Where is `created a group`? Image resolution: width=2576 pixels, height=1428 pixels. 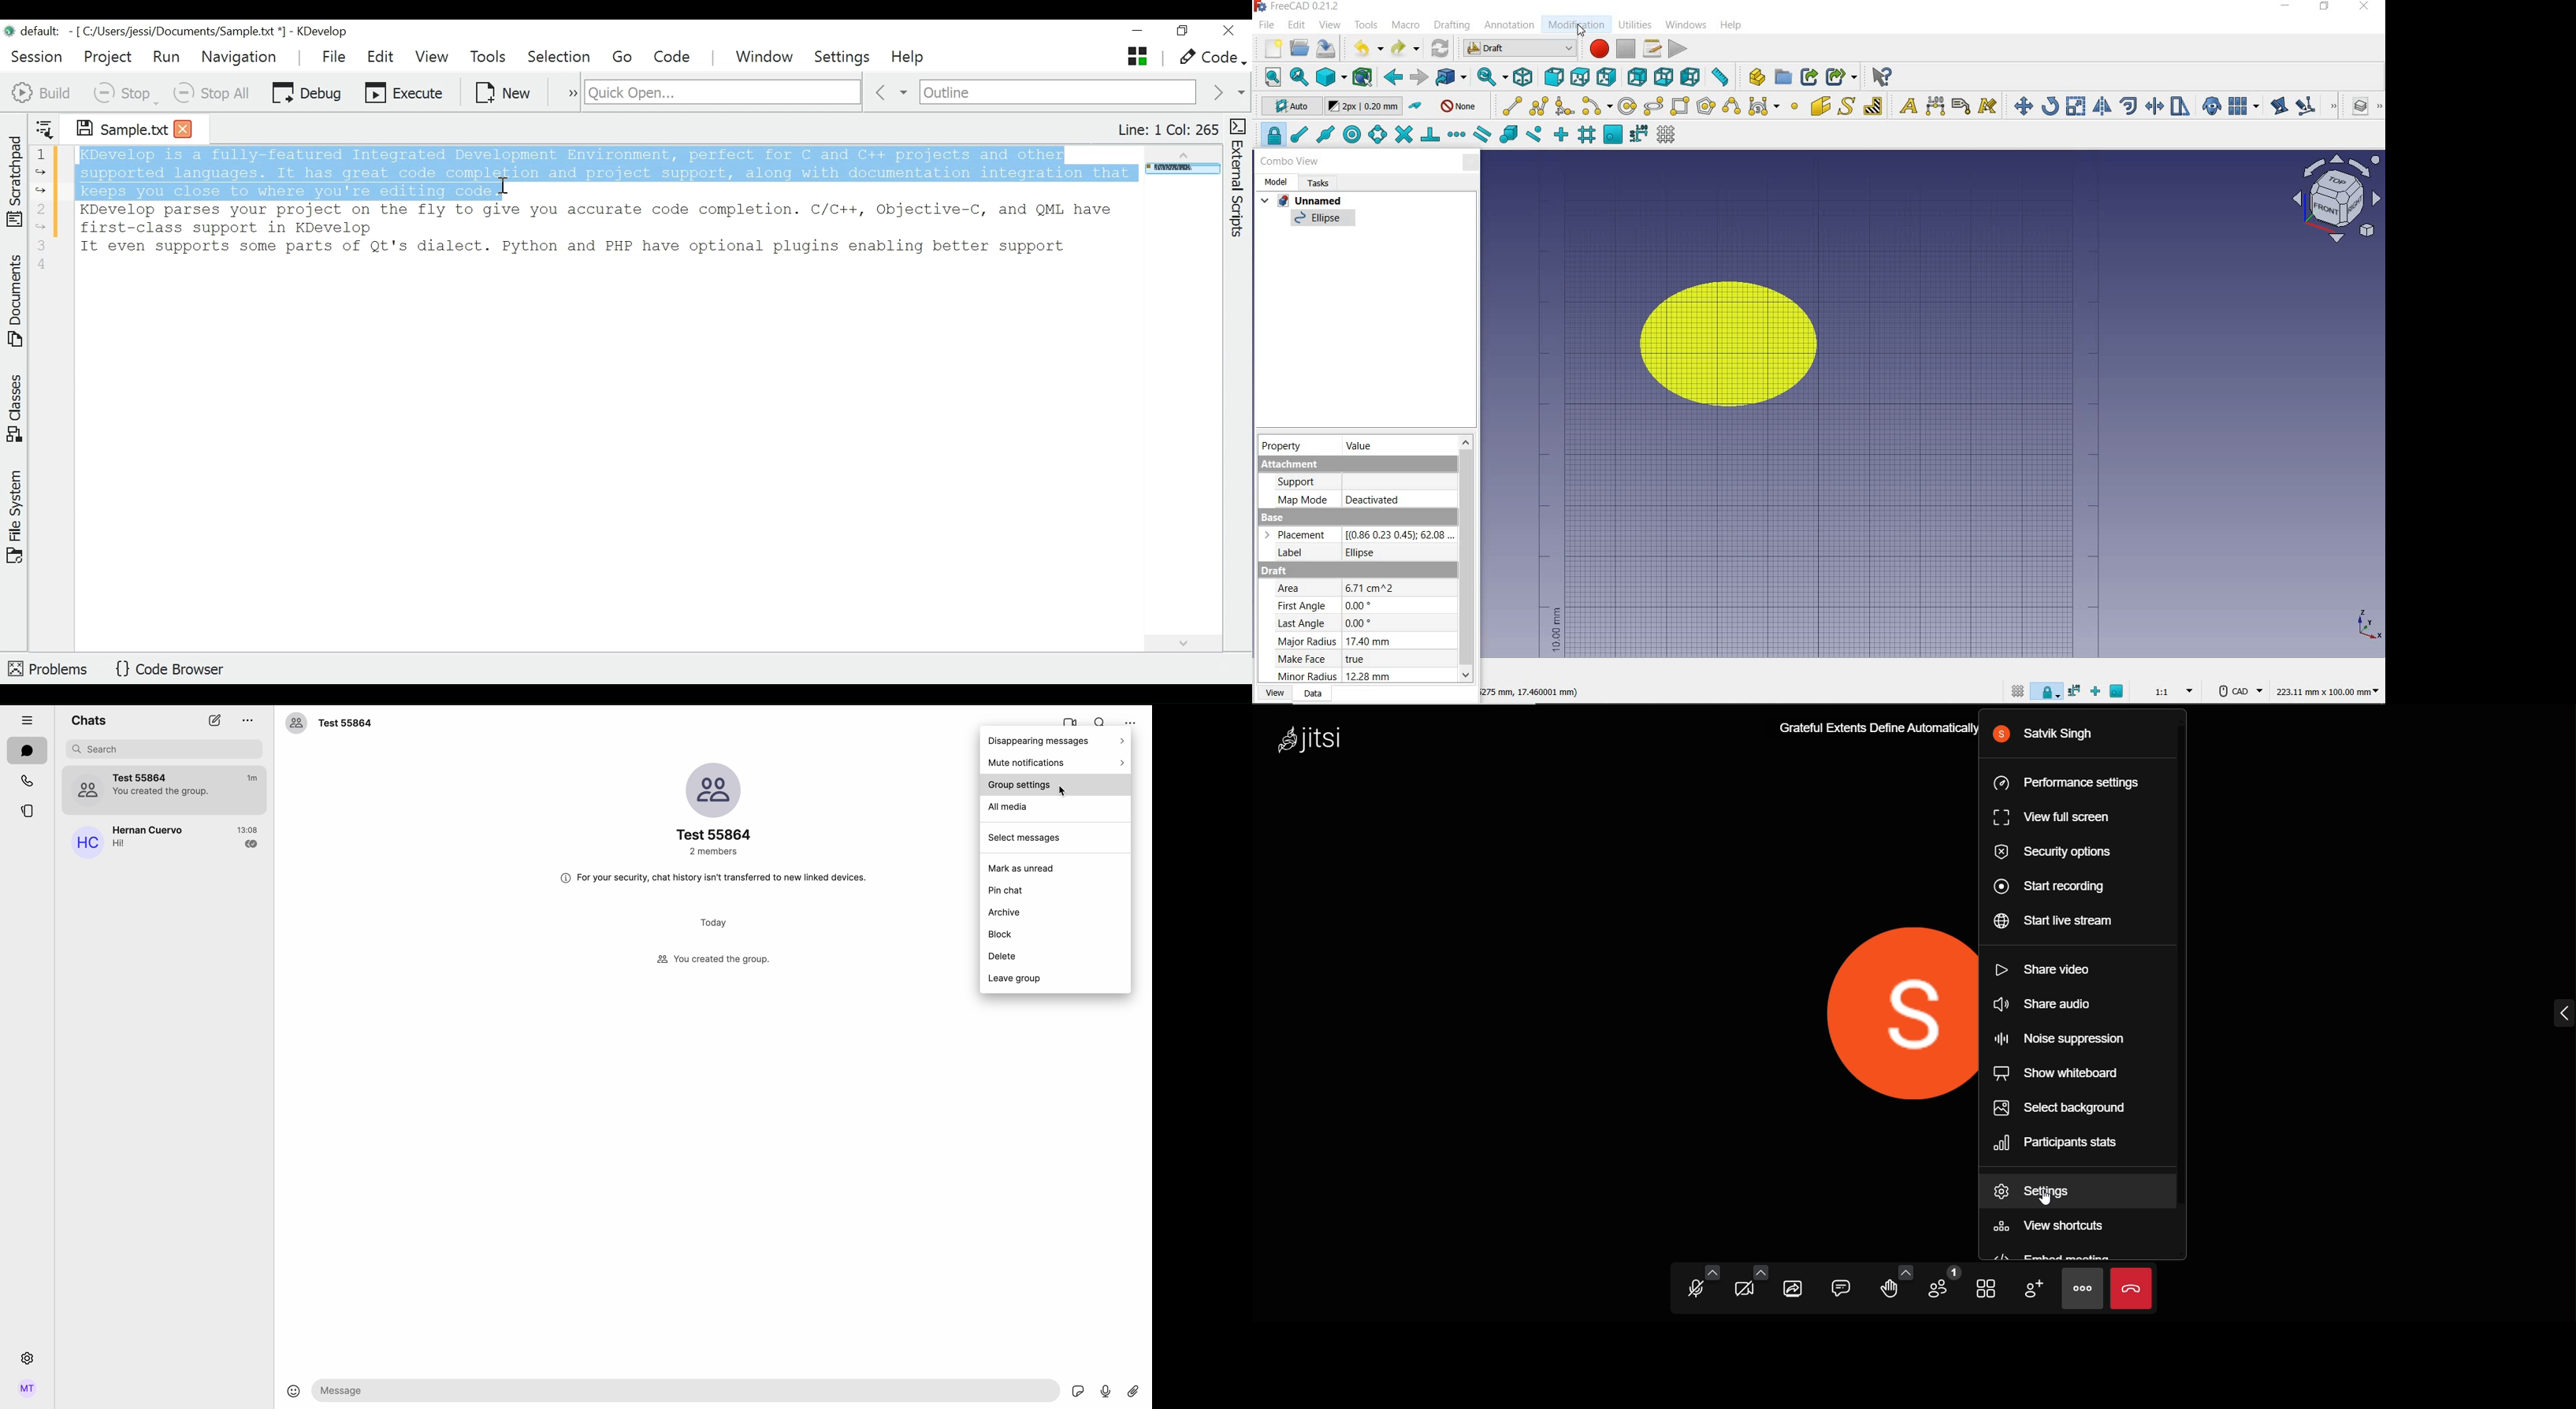 created a group is located at coordinates (713, 960).